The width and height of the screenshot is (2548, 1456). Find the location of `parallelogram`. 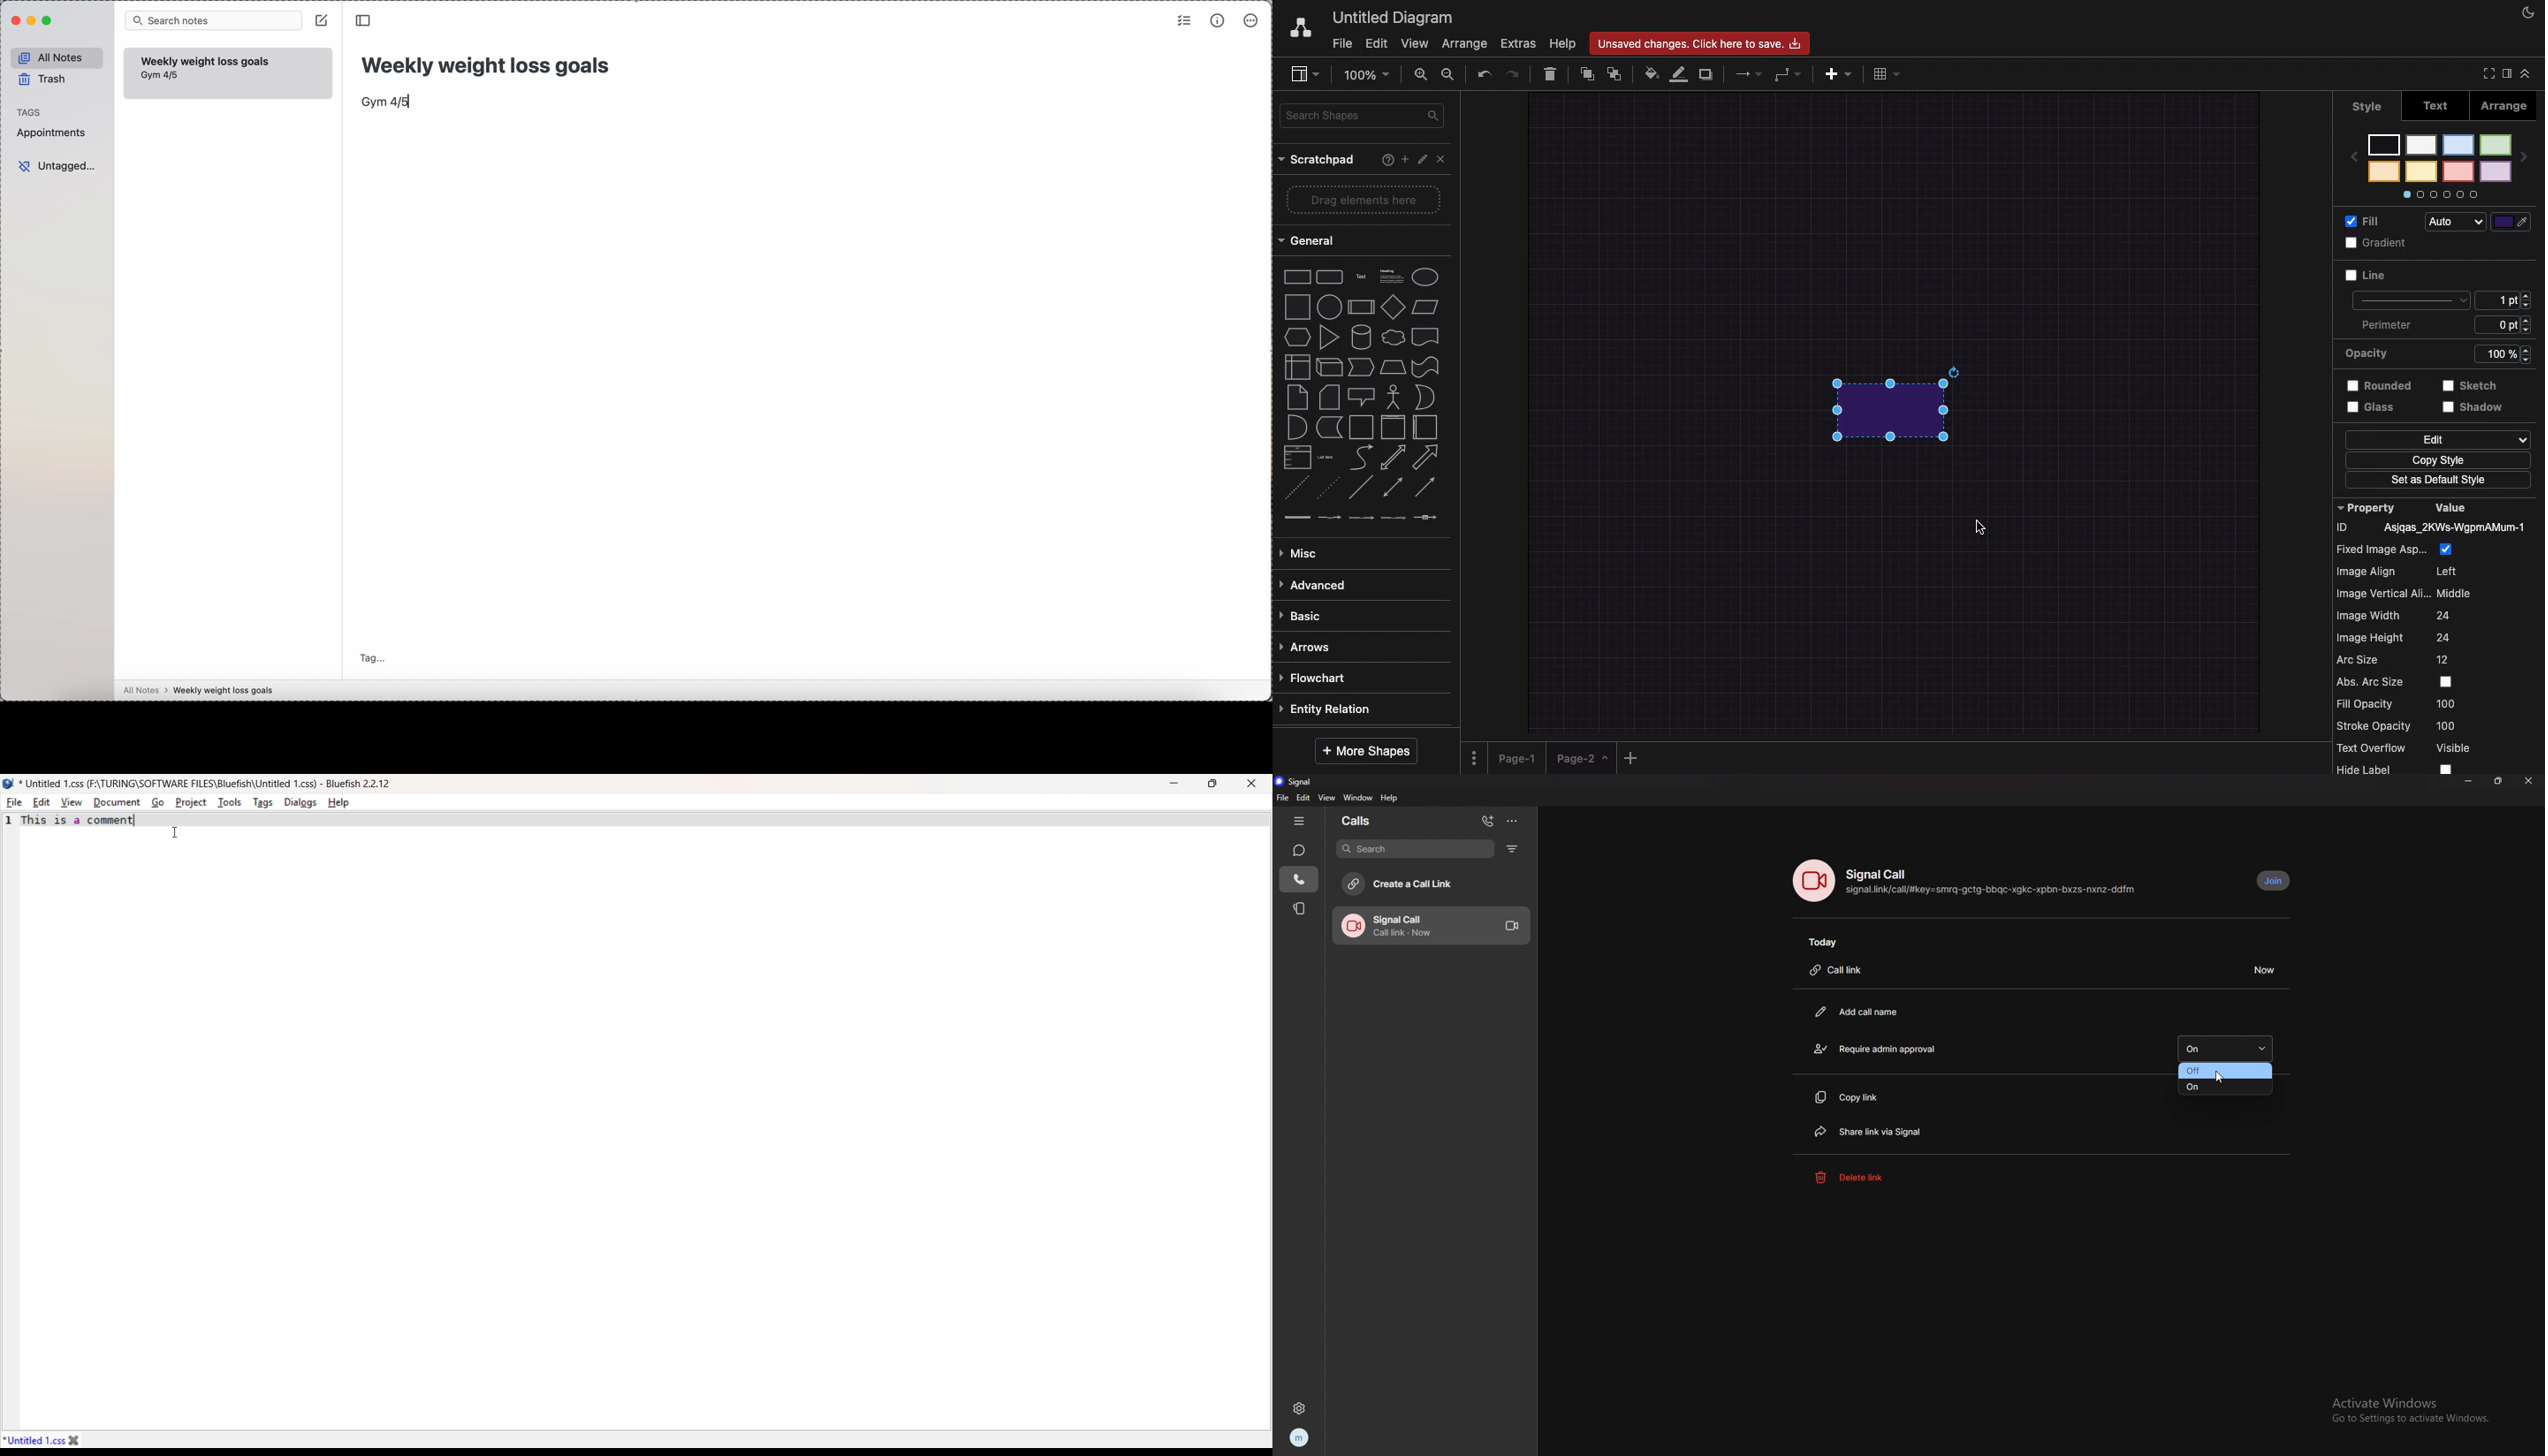

parallelogram is located at coordinates (1427, 307).